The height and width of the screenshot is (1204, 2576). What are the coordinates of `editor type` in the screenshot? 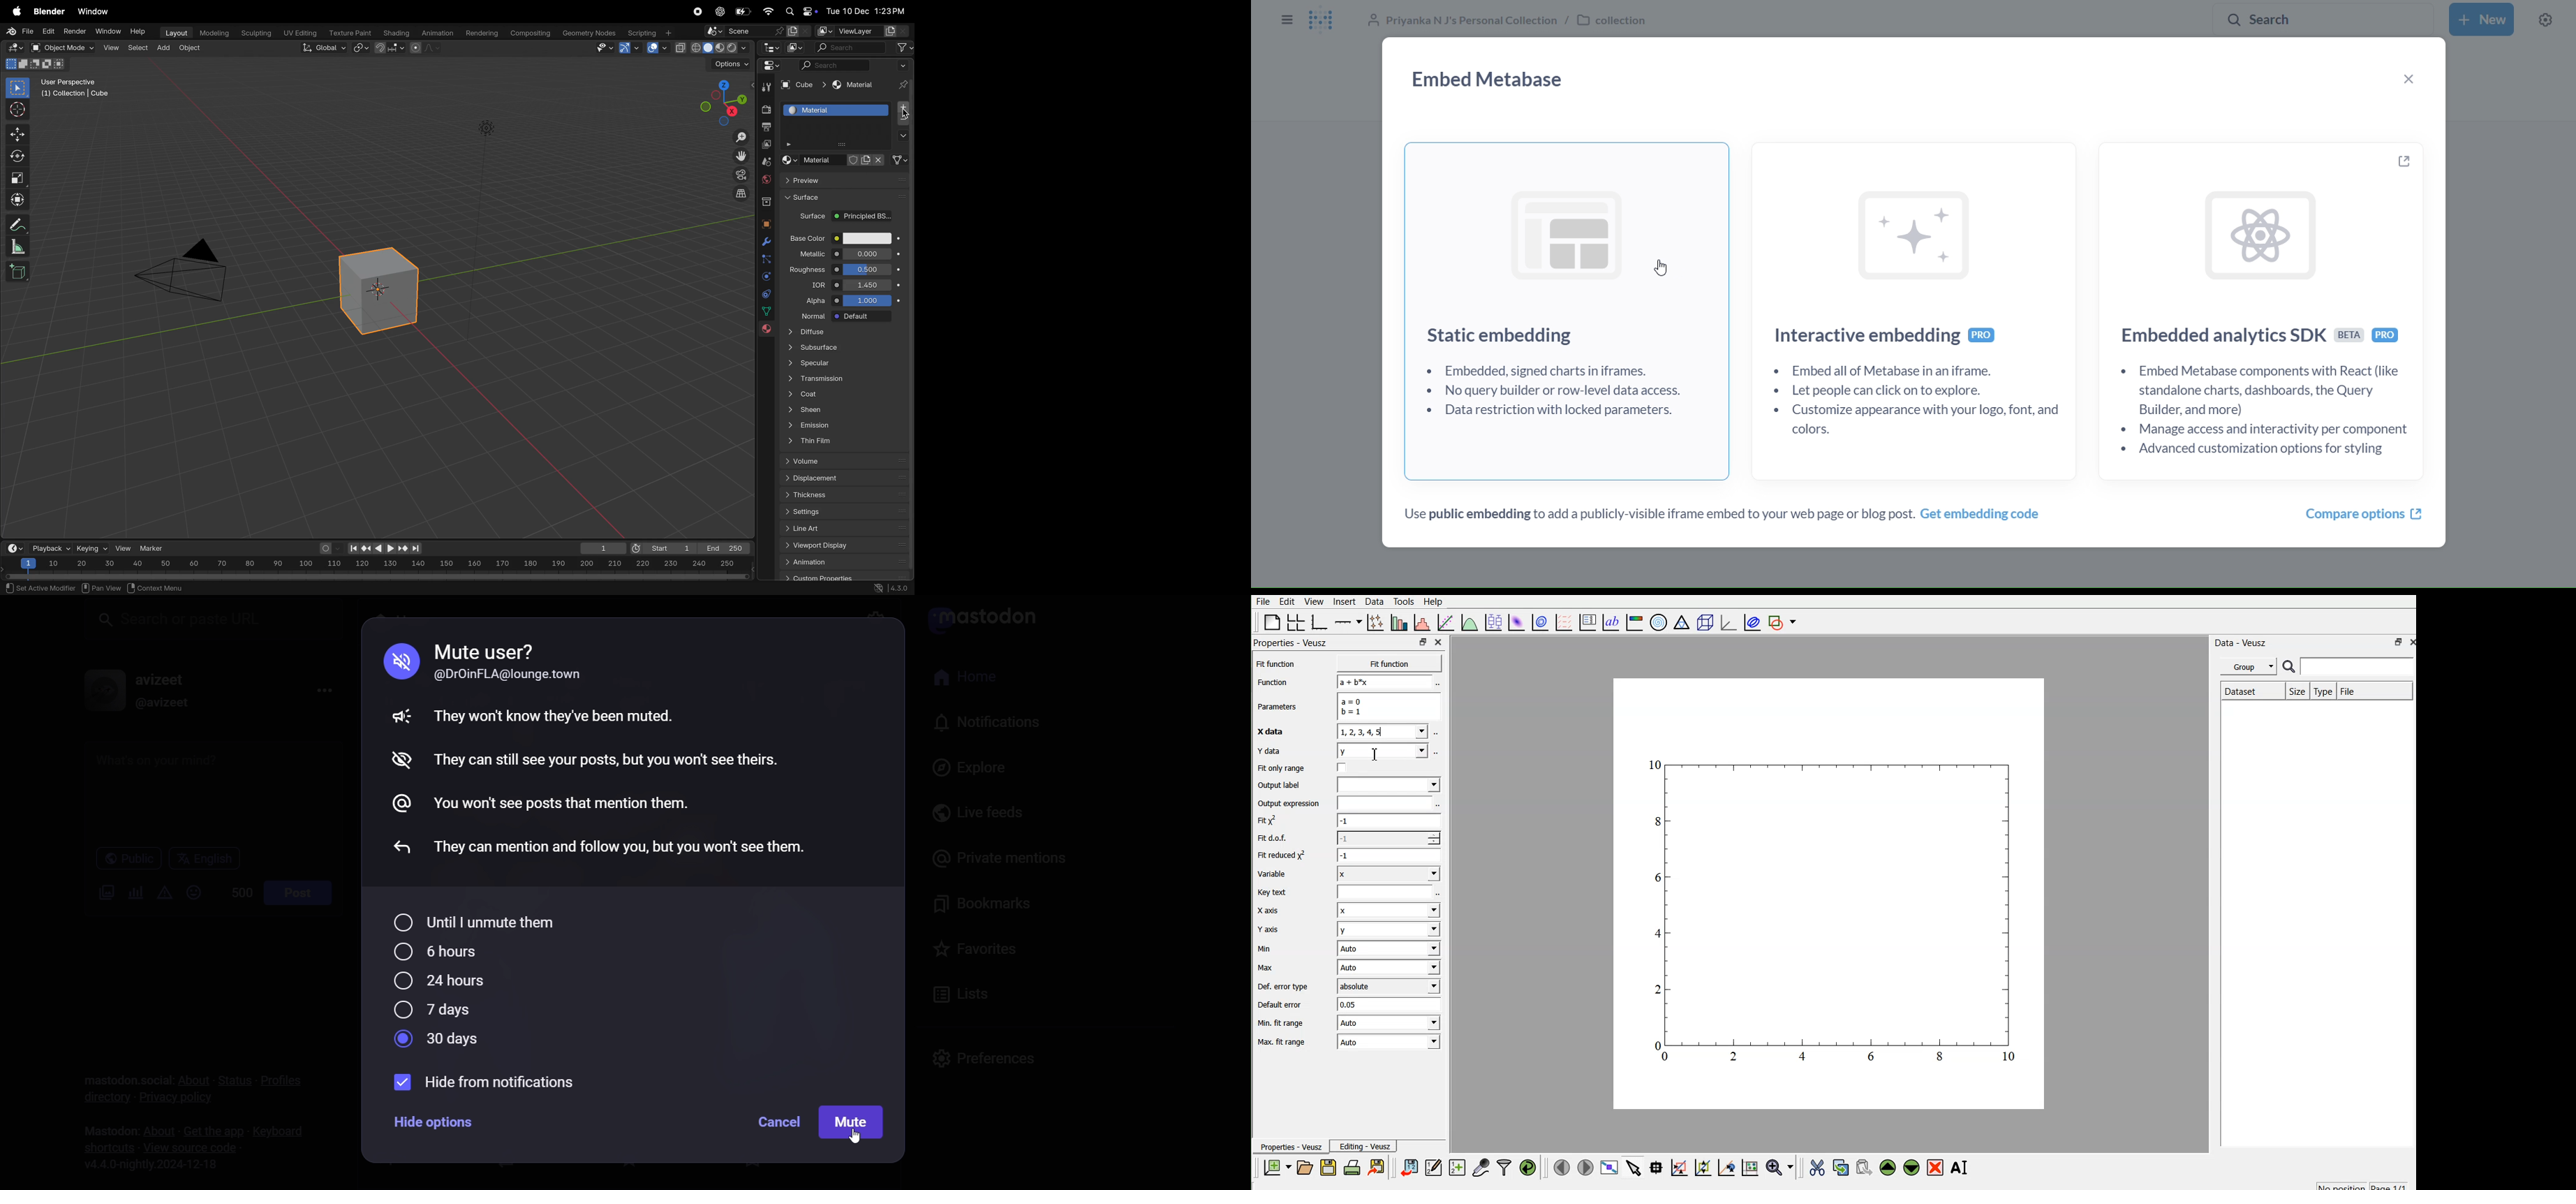 It's located at (774, 68).